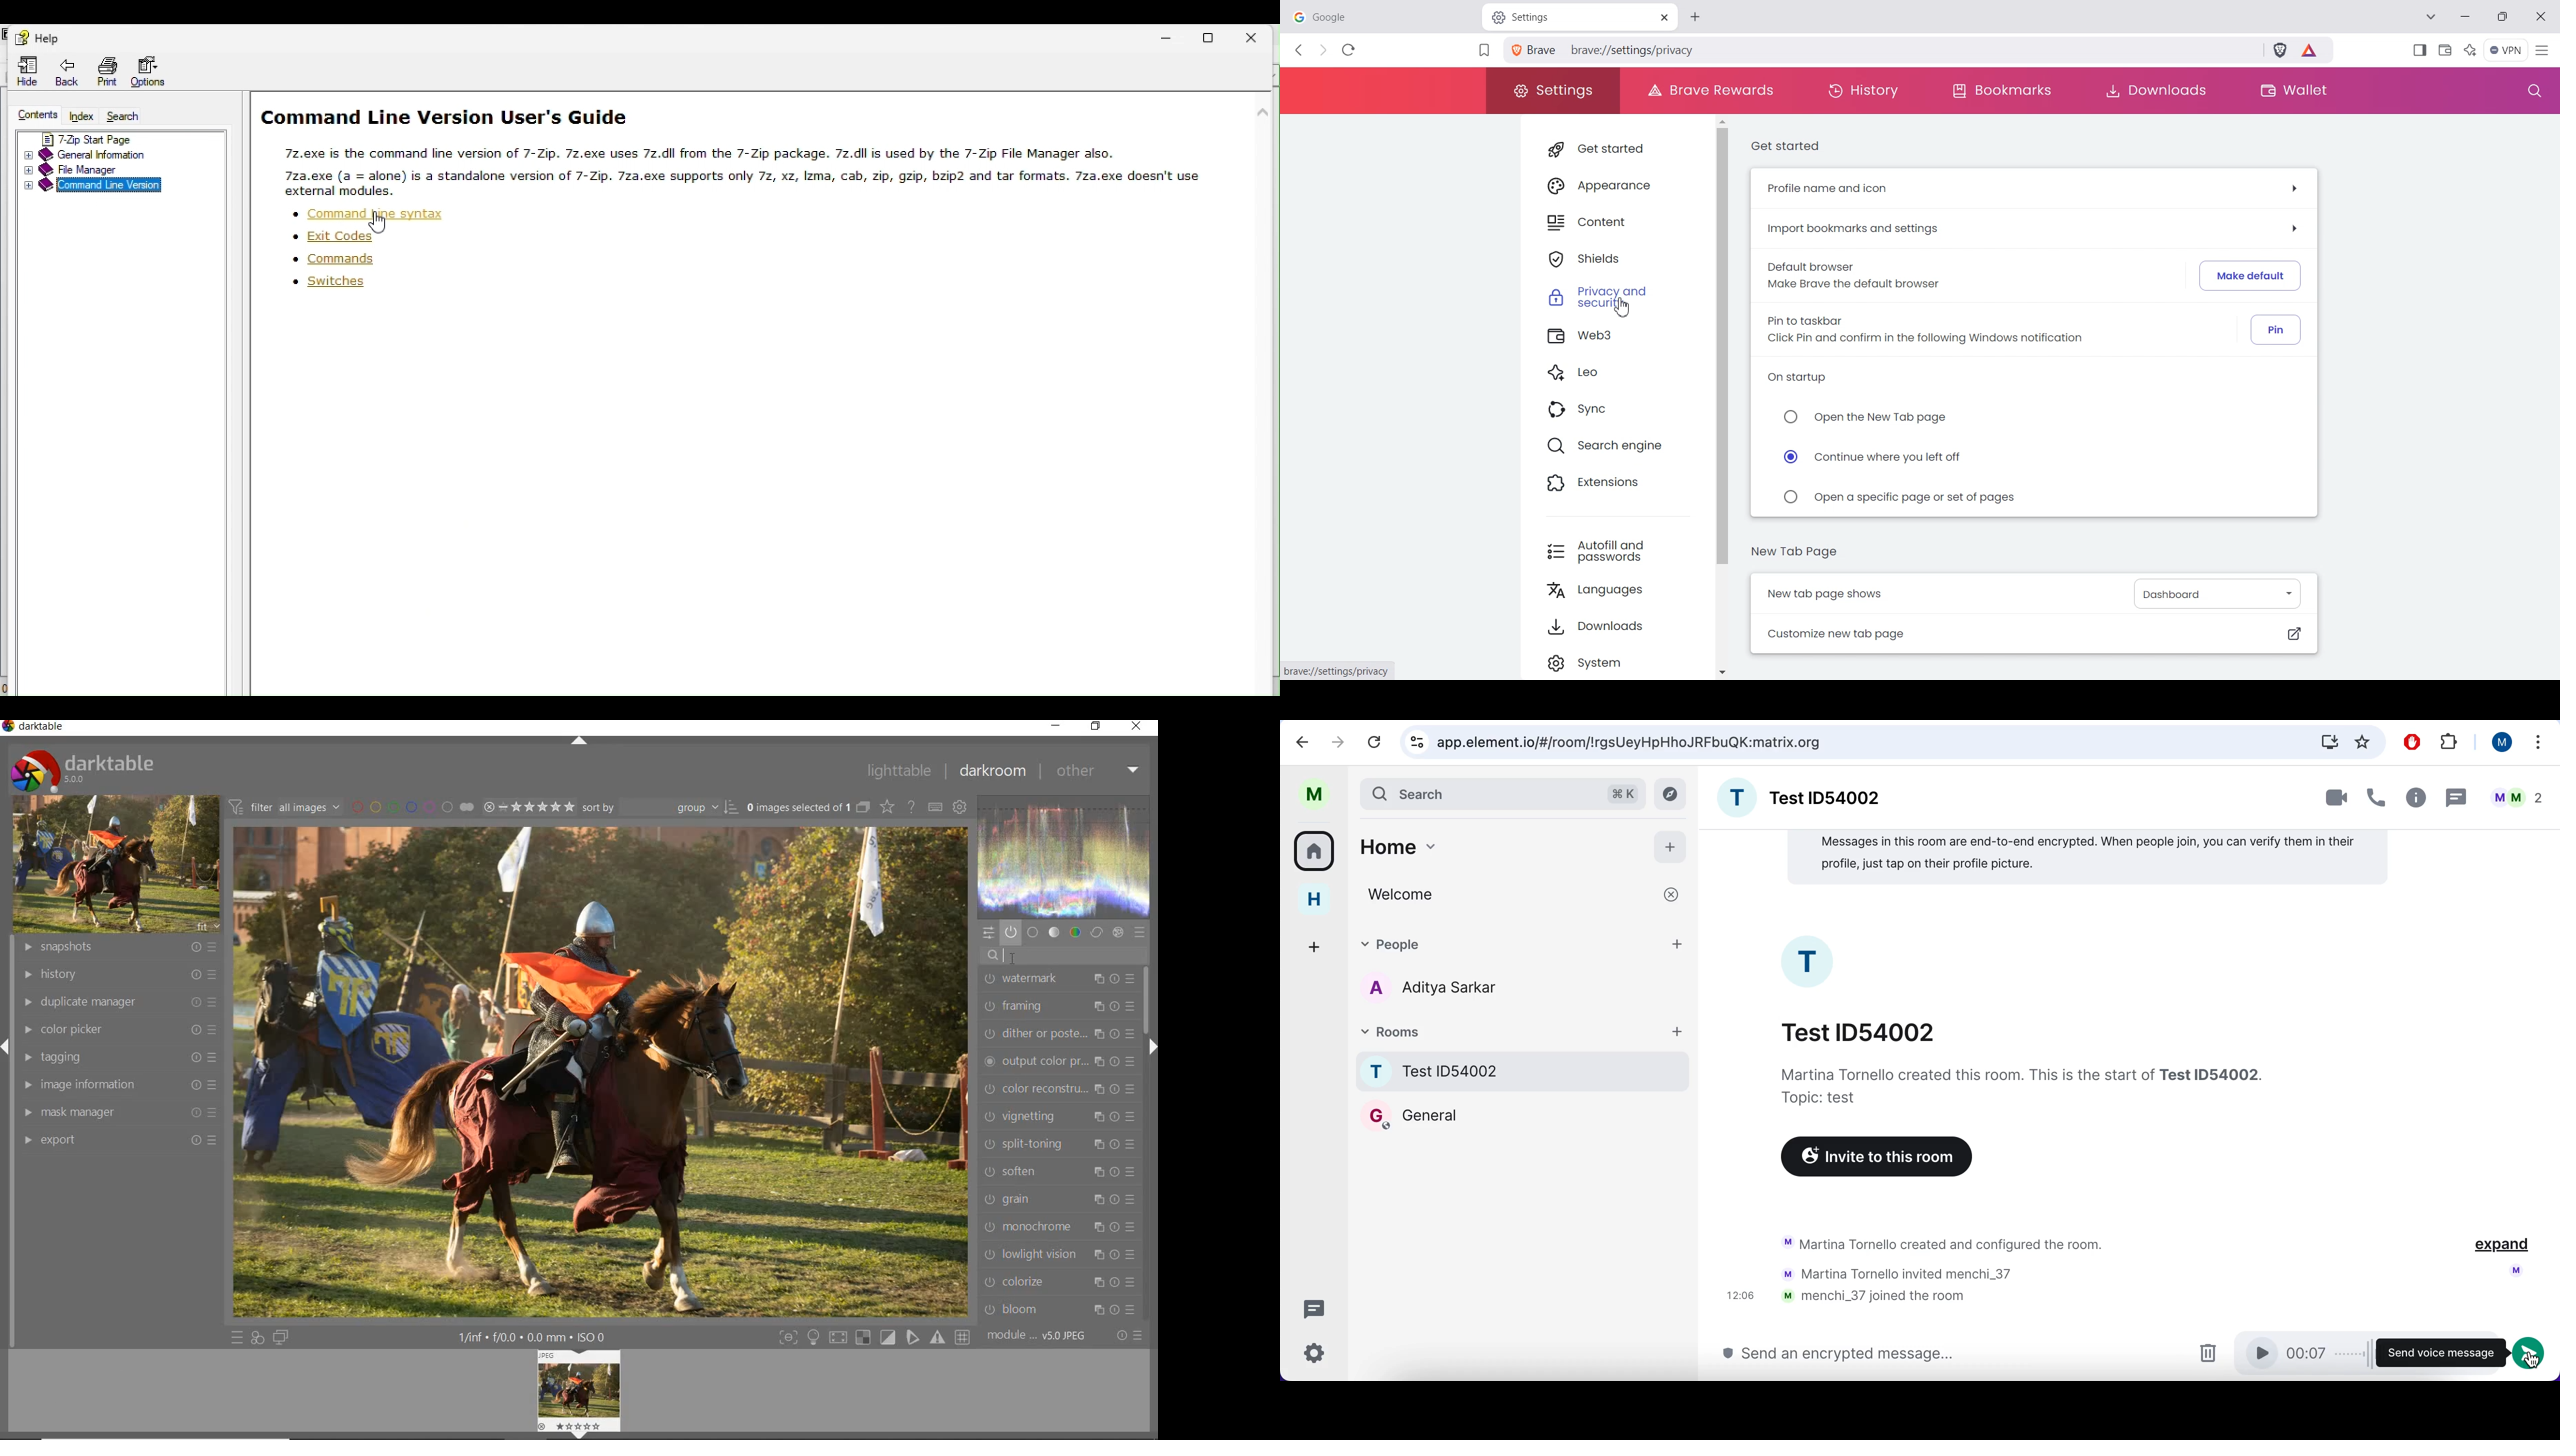  I want to click on history, so click(118, 975).